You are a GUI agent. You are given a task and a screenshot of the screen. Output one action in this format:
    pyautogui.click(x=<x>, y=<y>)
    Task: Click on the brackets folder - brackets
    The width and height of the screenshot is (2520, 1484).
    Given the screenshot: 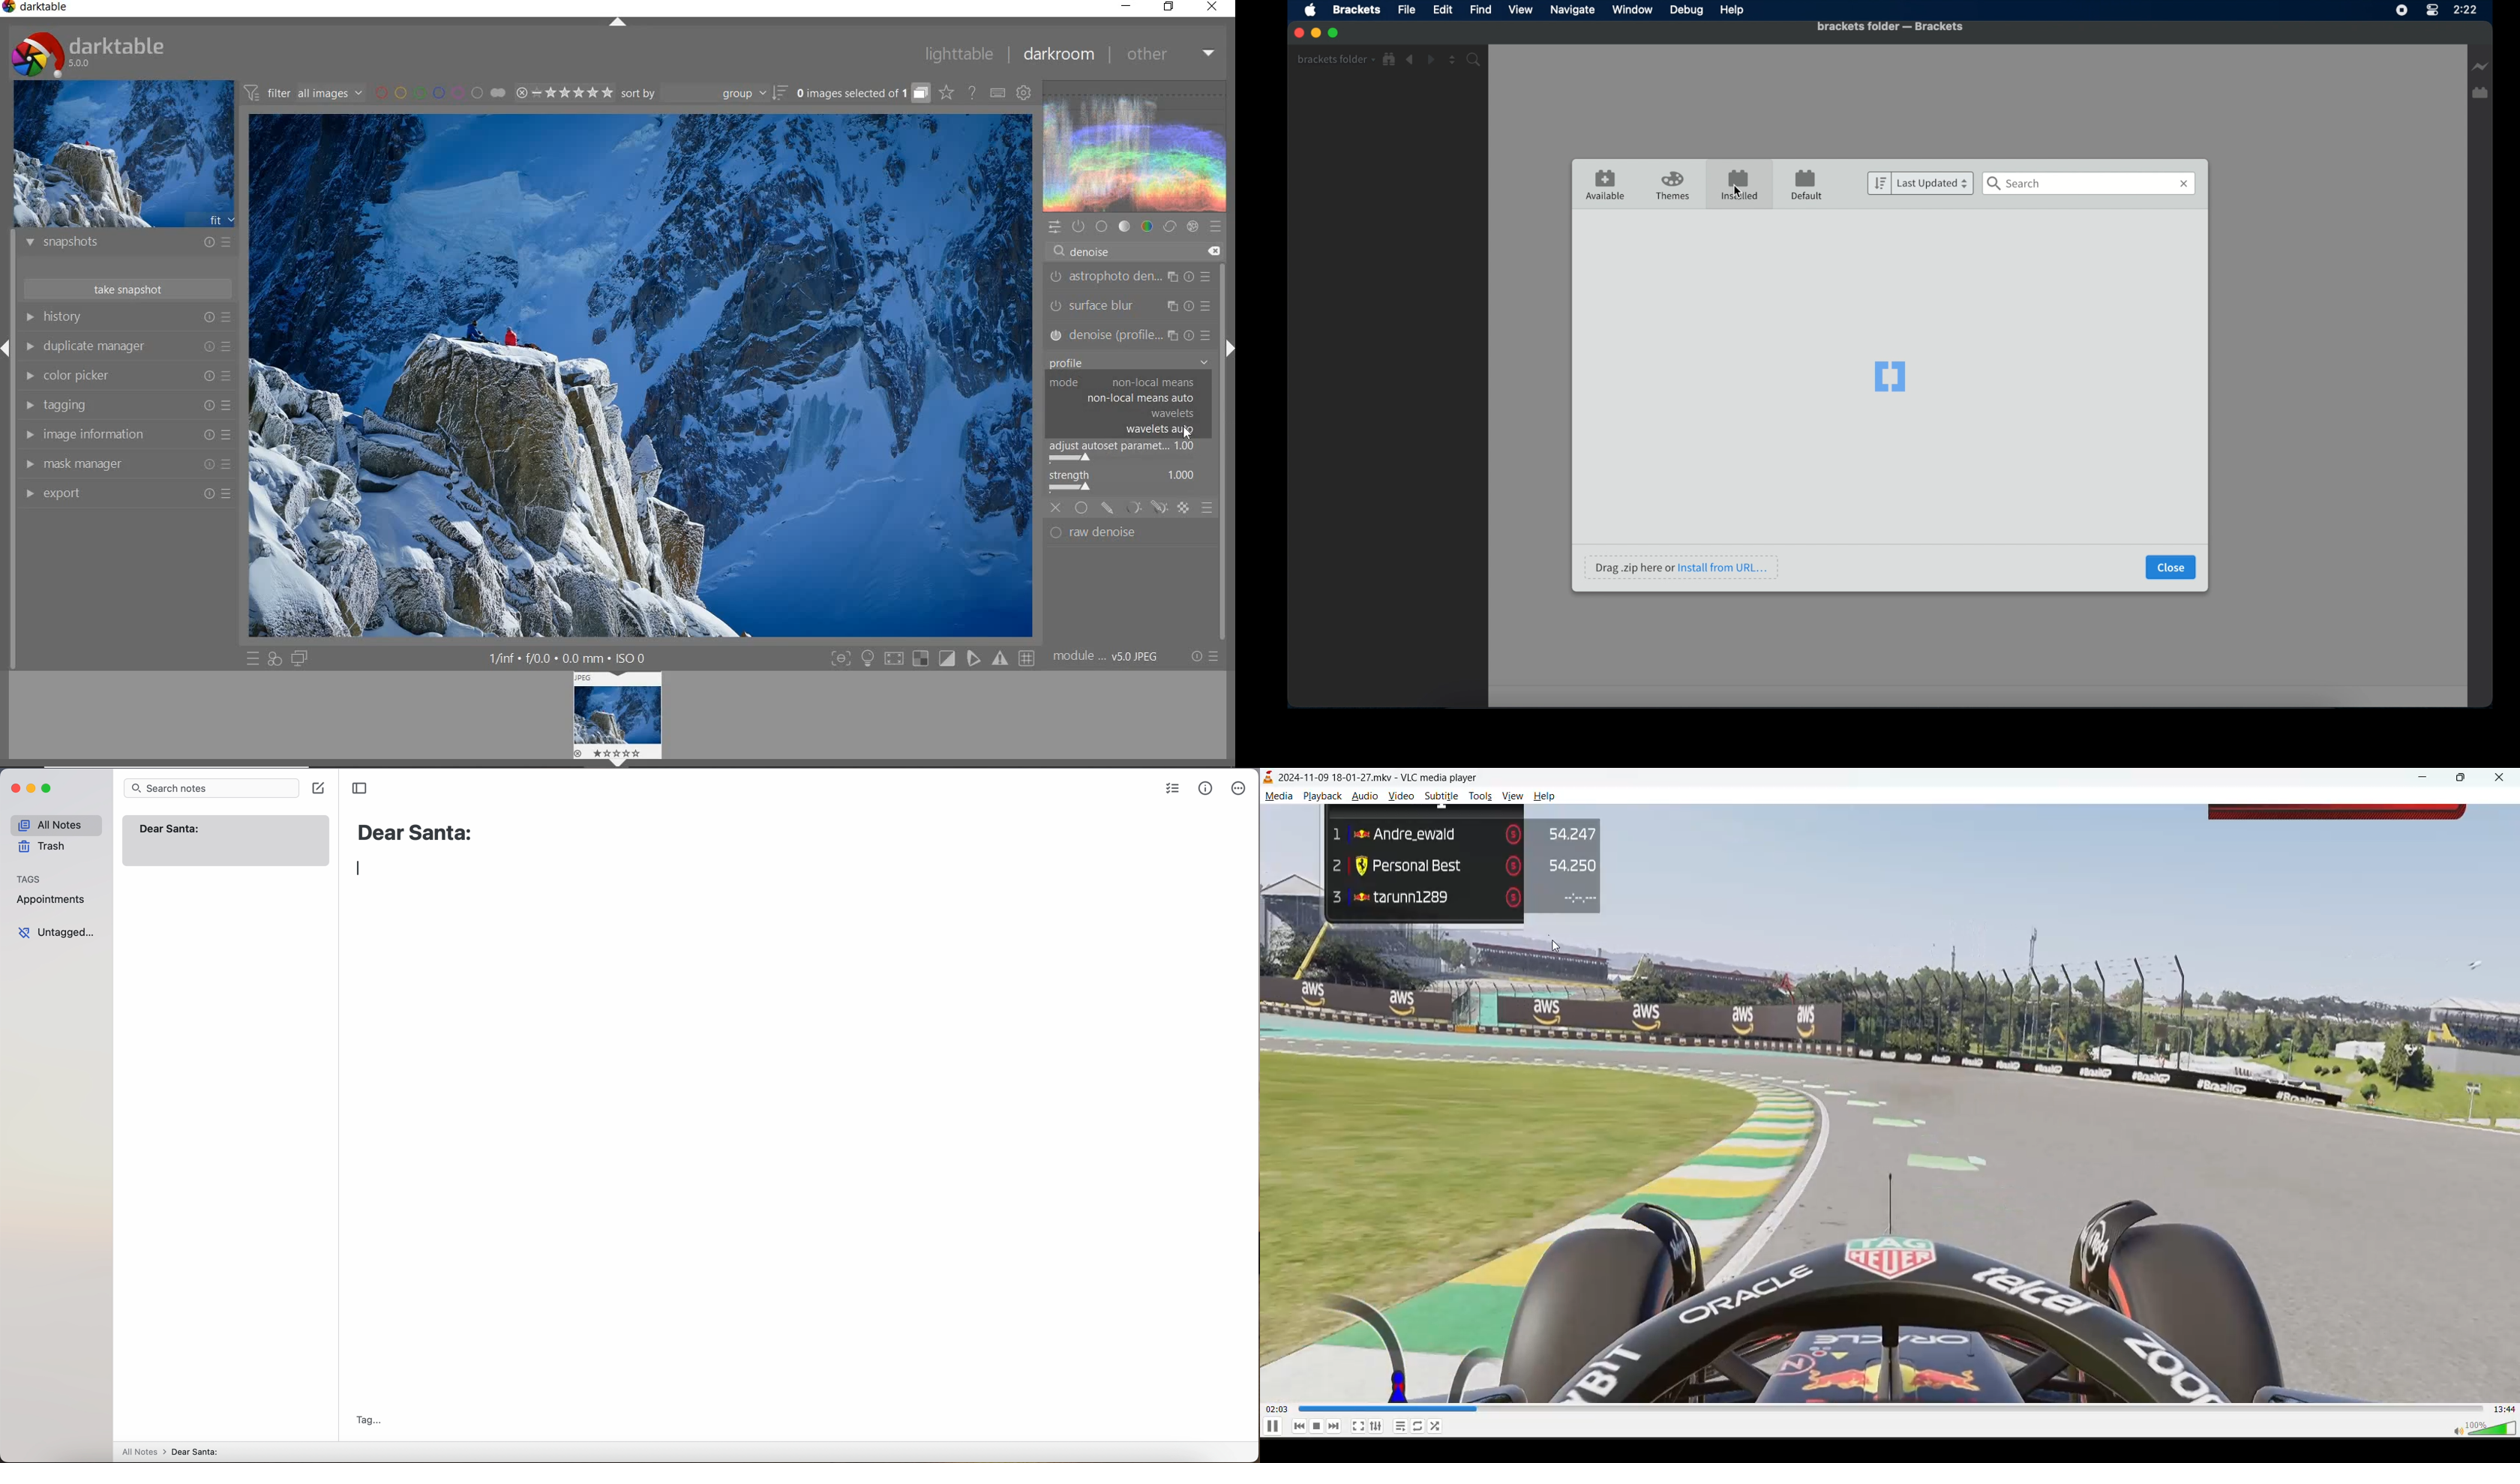 What is the action you would take?
    pyautogui.click(x=1890, y=26)
    